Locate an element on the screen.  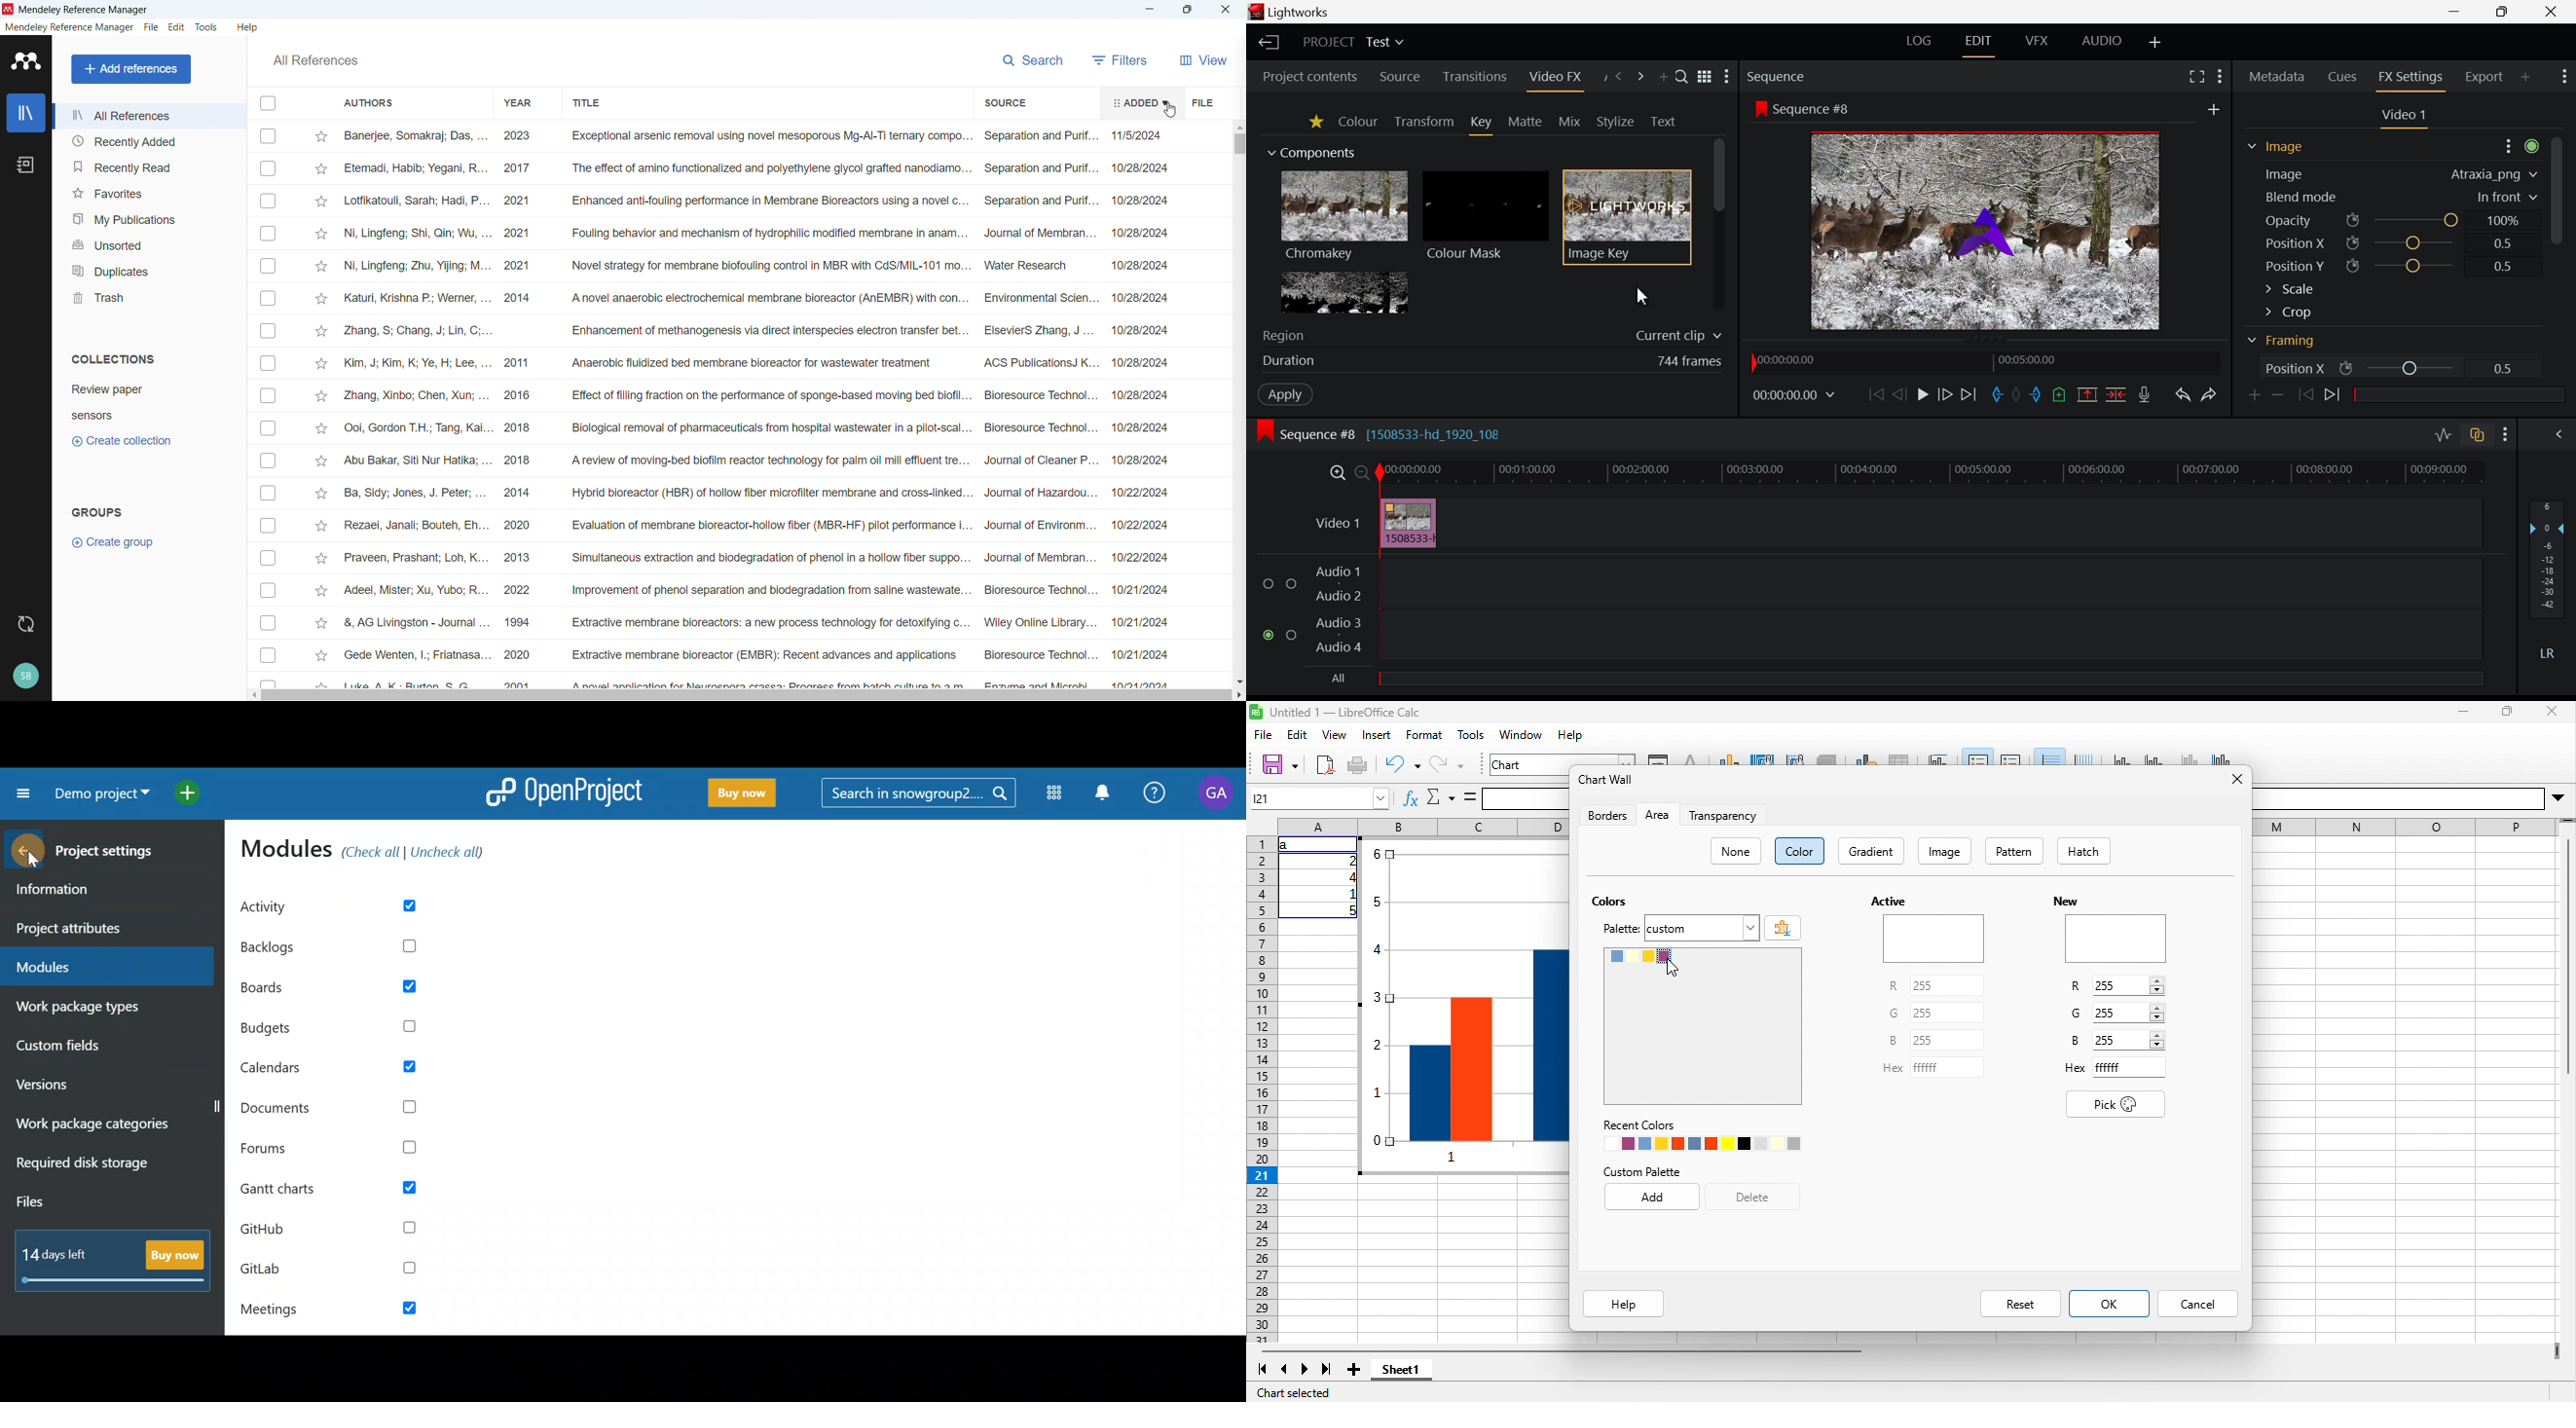
Source is located at coordinates (1399, 74).